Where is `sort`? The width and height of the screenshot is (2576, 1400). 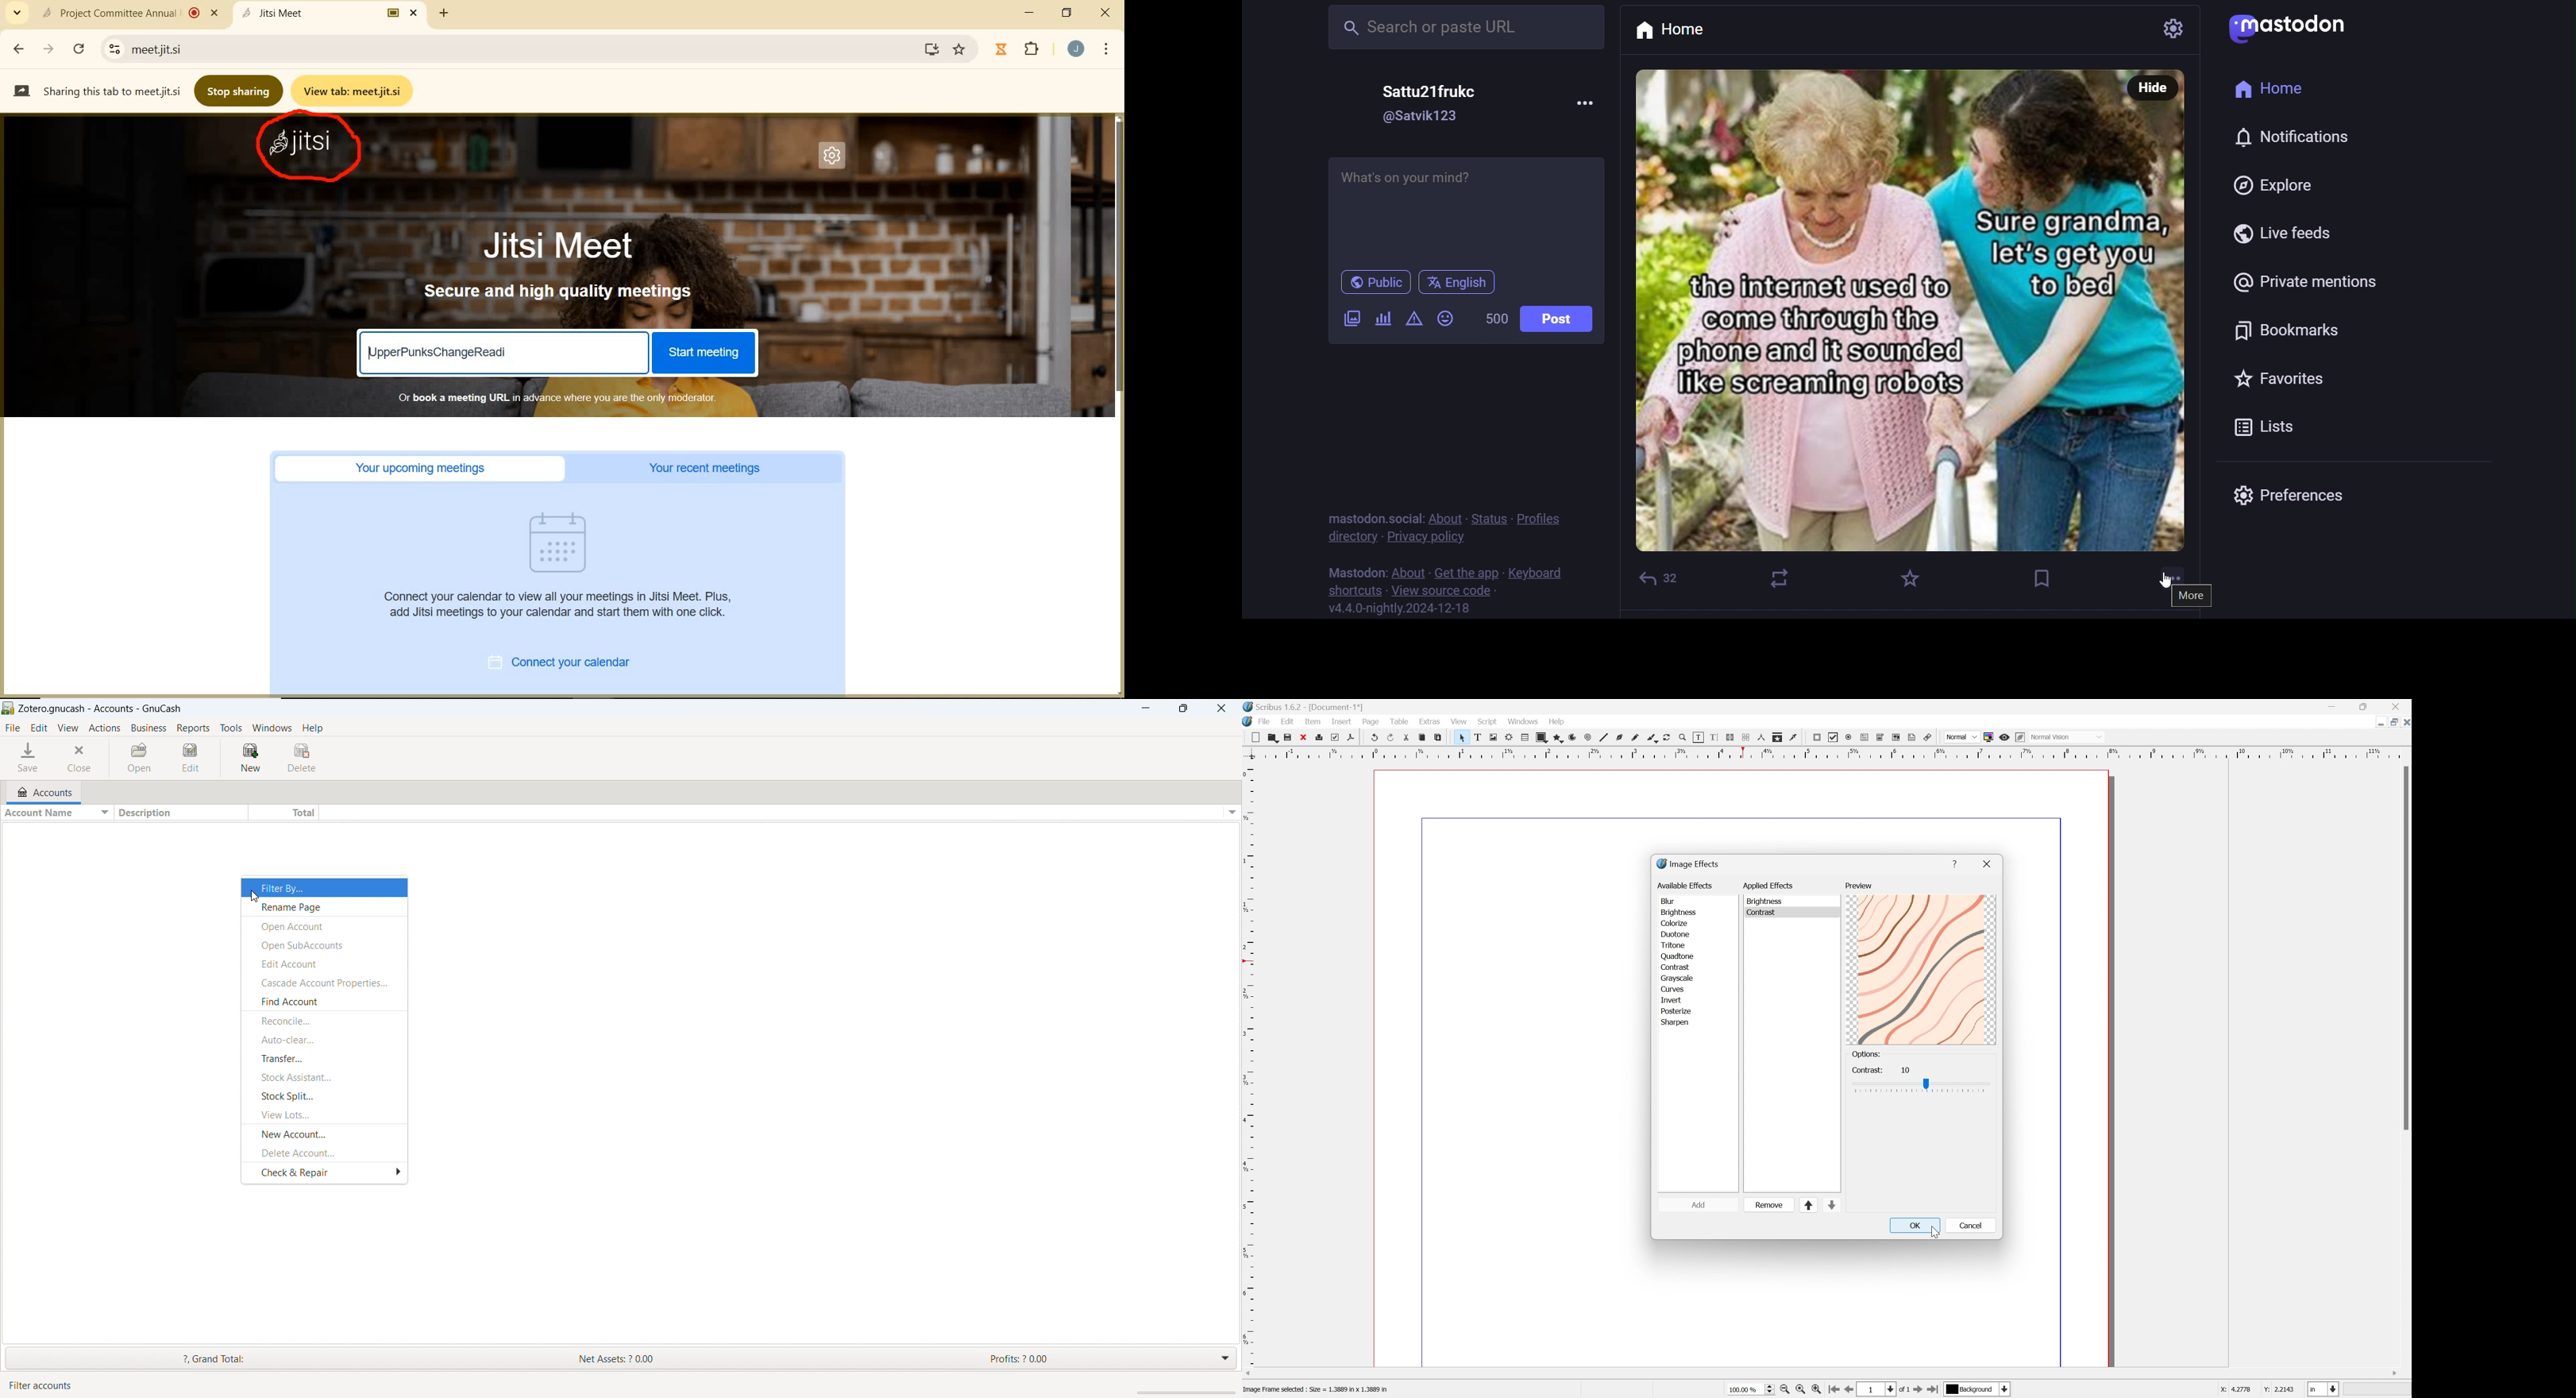 sort is located at coordinates (1822, 1205).